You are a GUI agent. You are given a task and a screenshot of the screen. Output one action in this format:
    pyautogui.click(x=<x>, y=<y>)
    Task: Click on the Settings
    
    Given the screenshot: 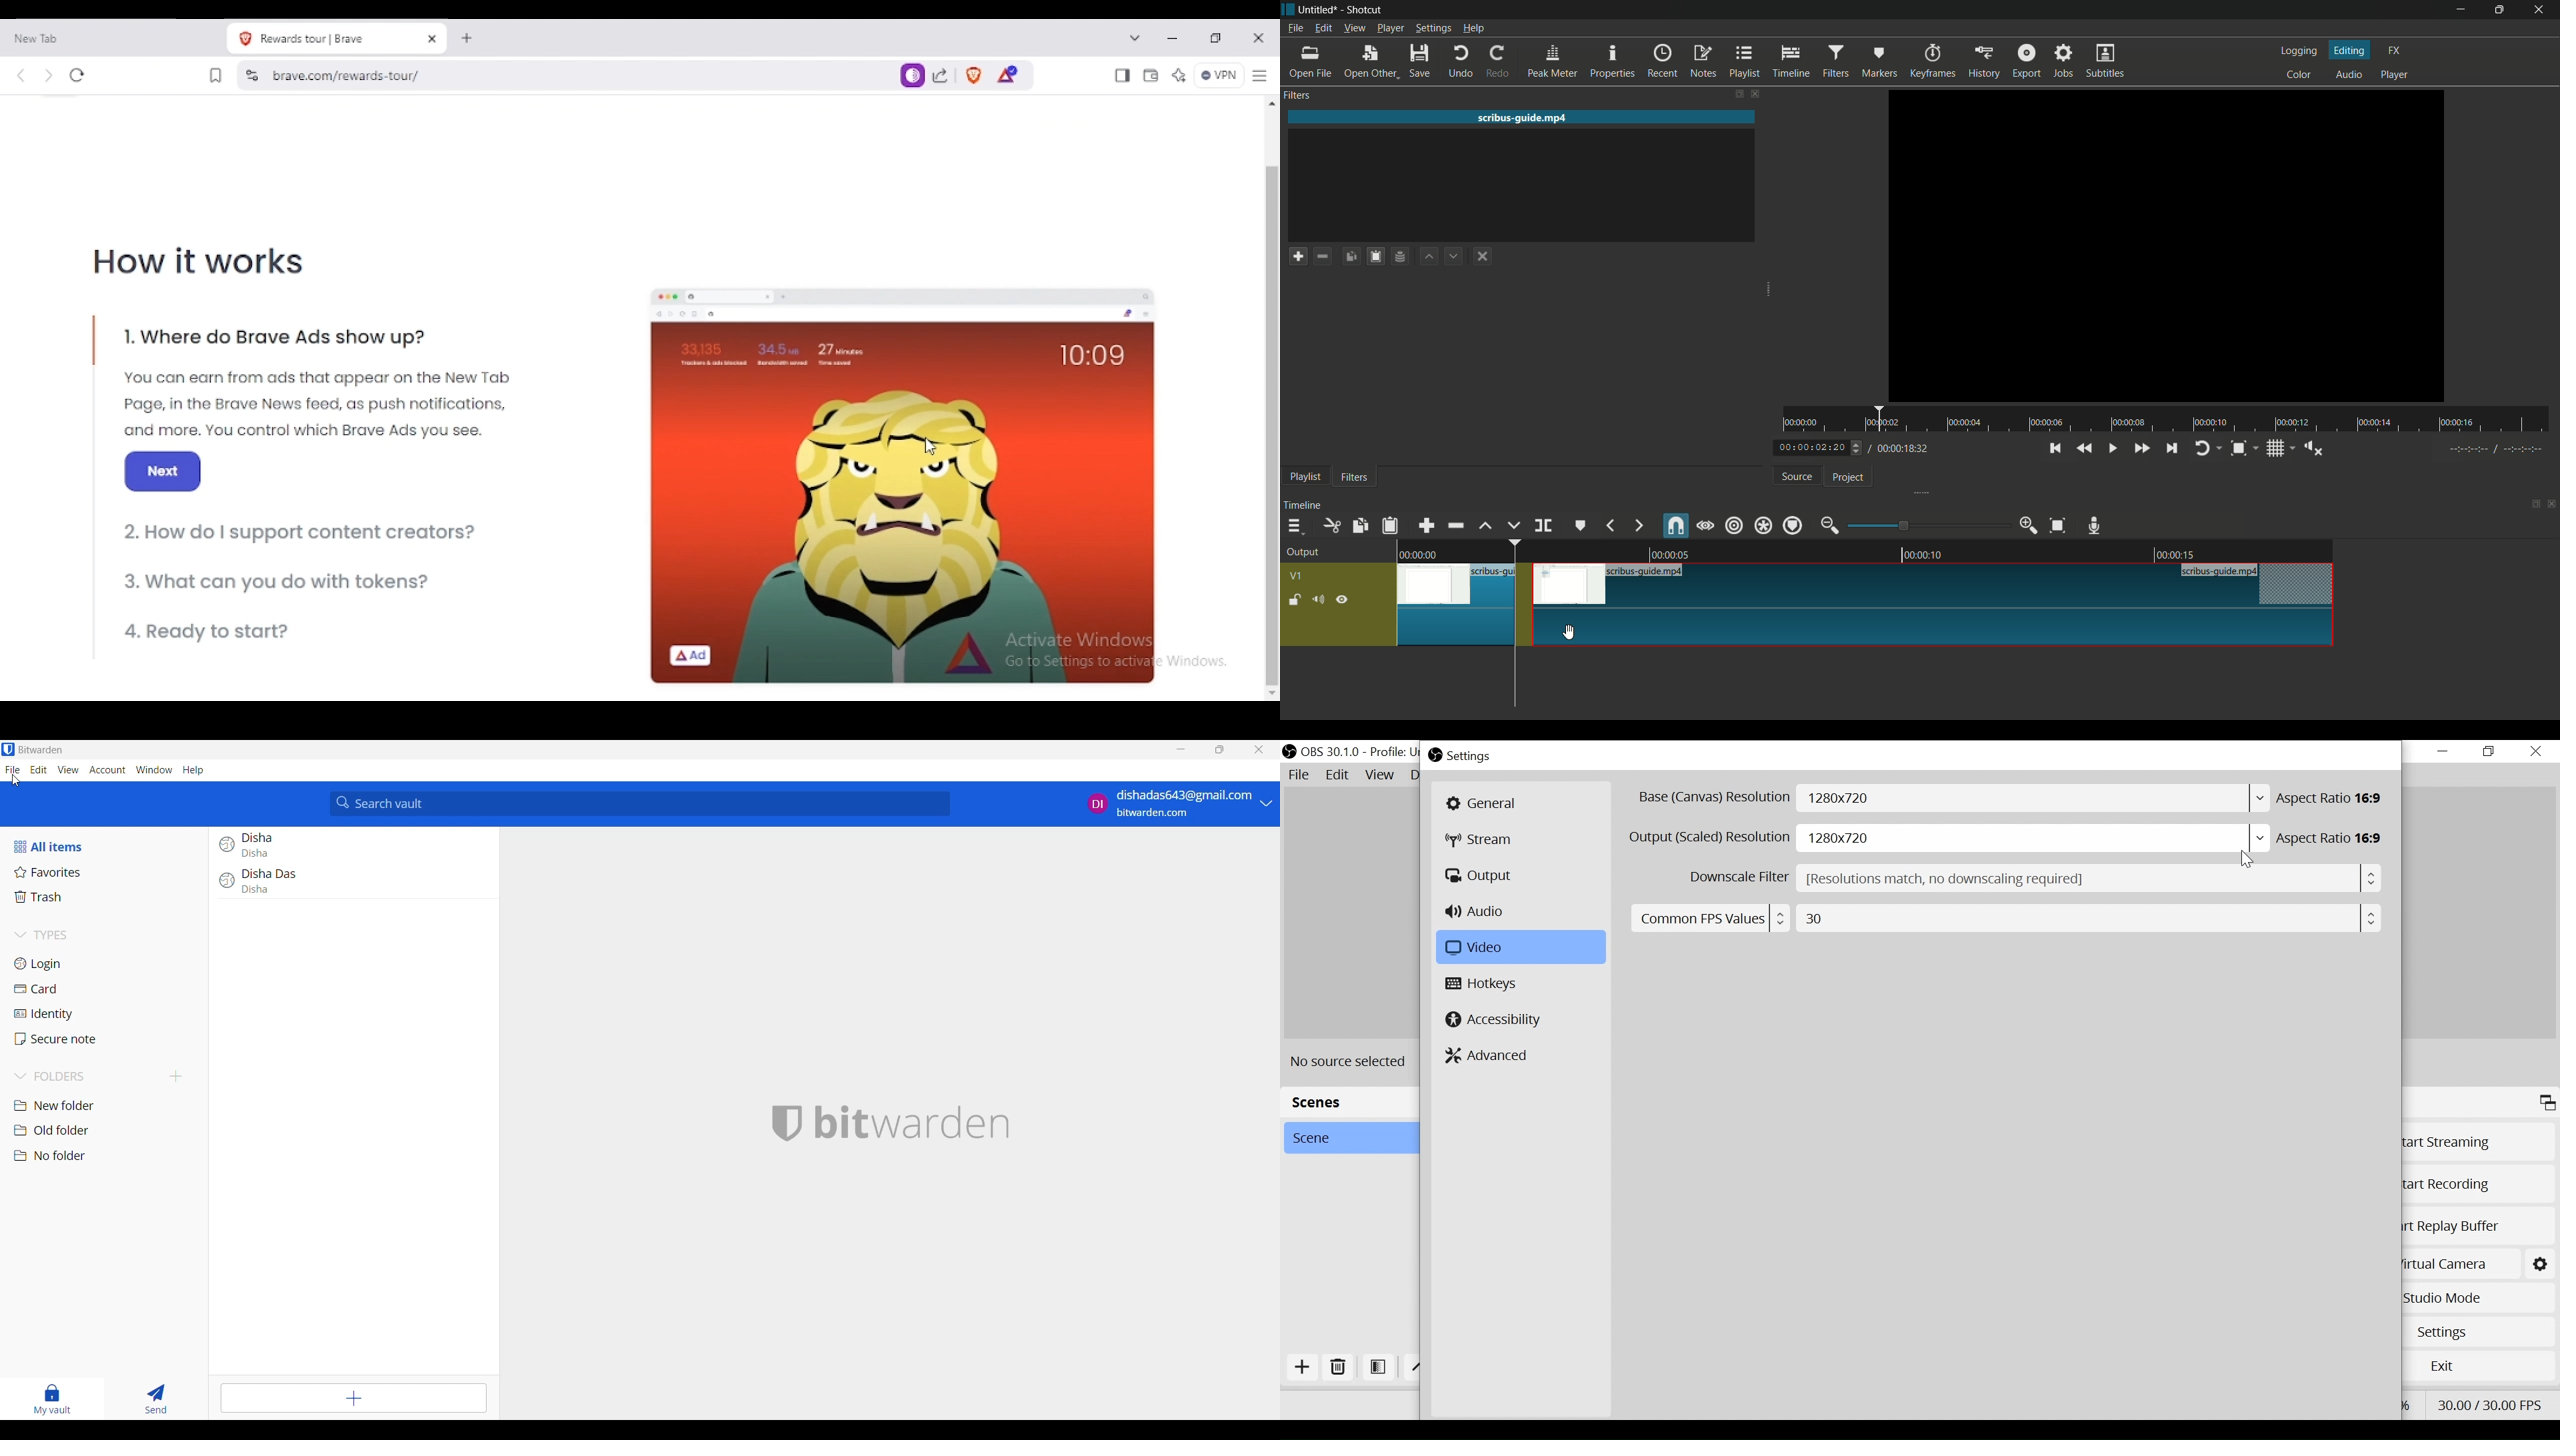 What is the action you would take?
    pyautogui.click(x=1470, y=757)
    